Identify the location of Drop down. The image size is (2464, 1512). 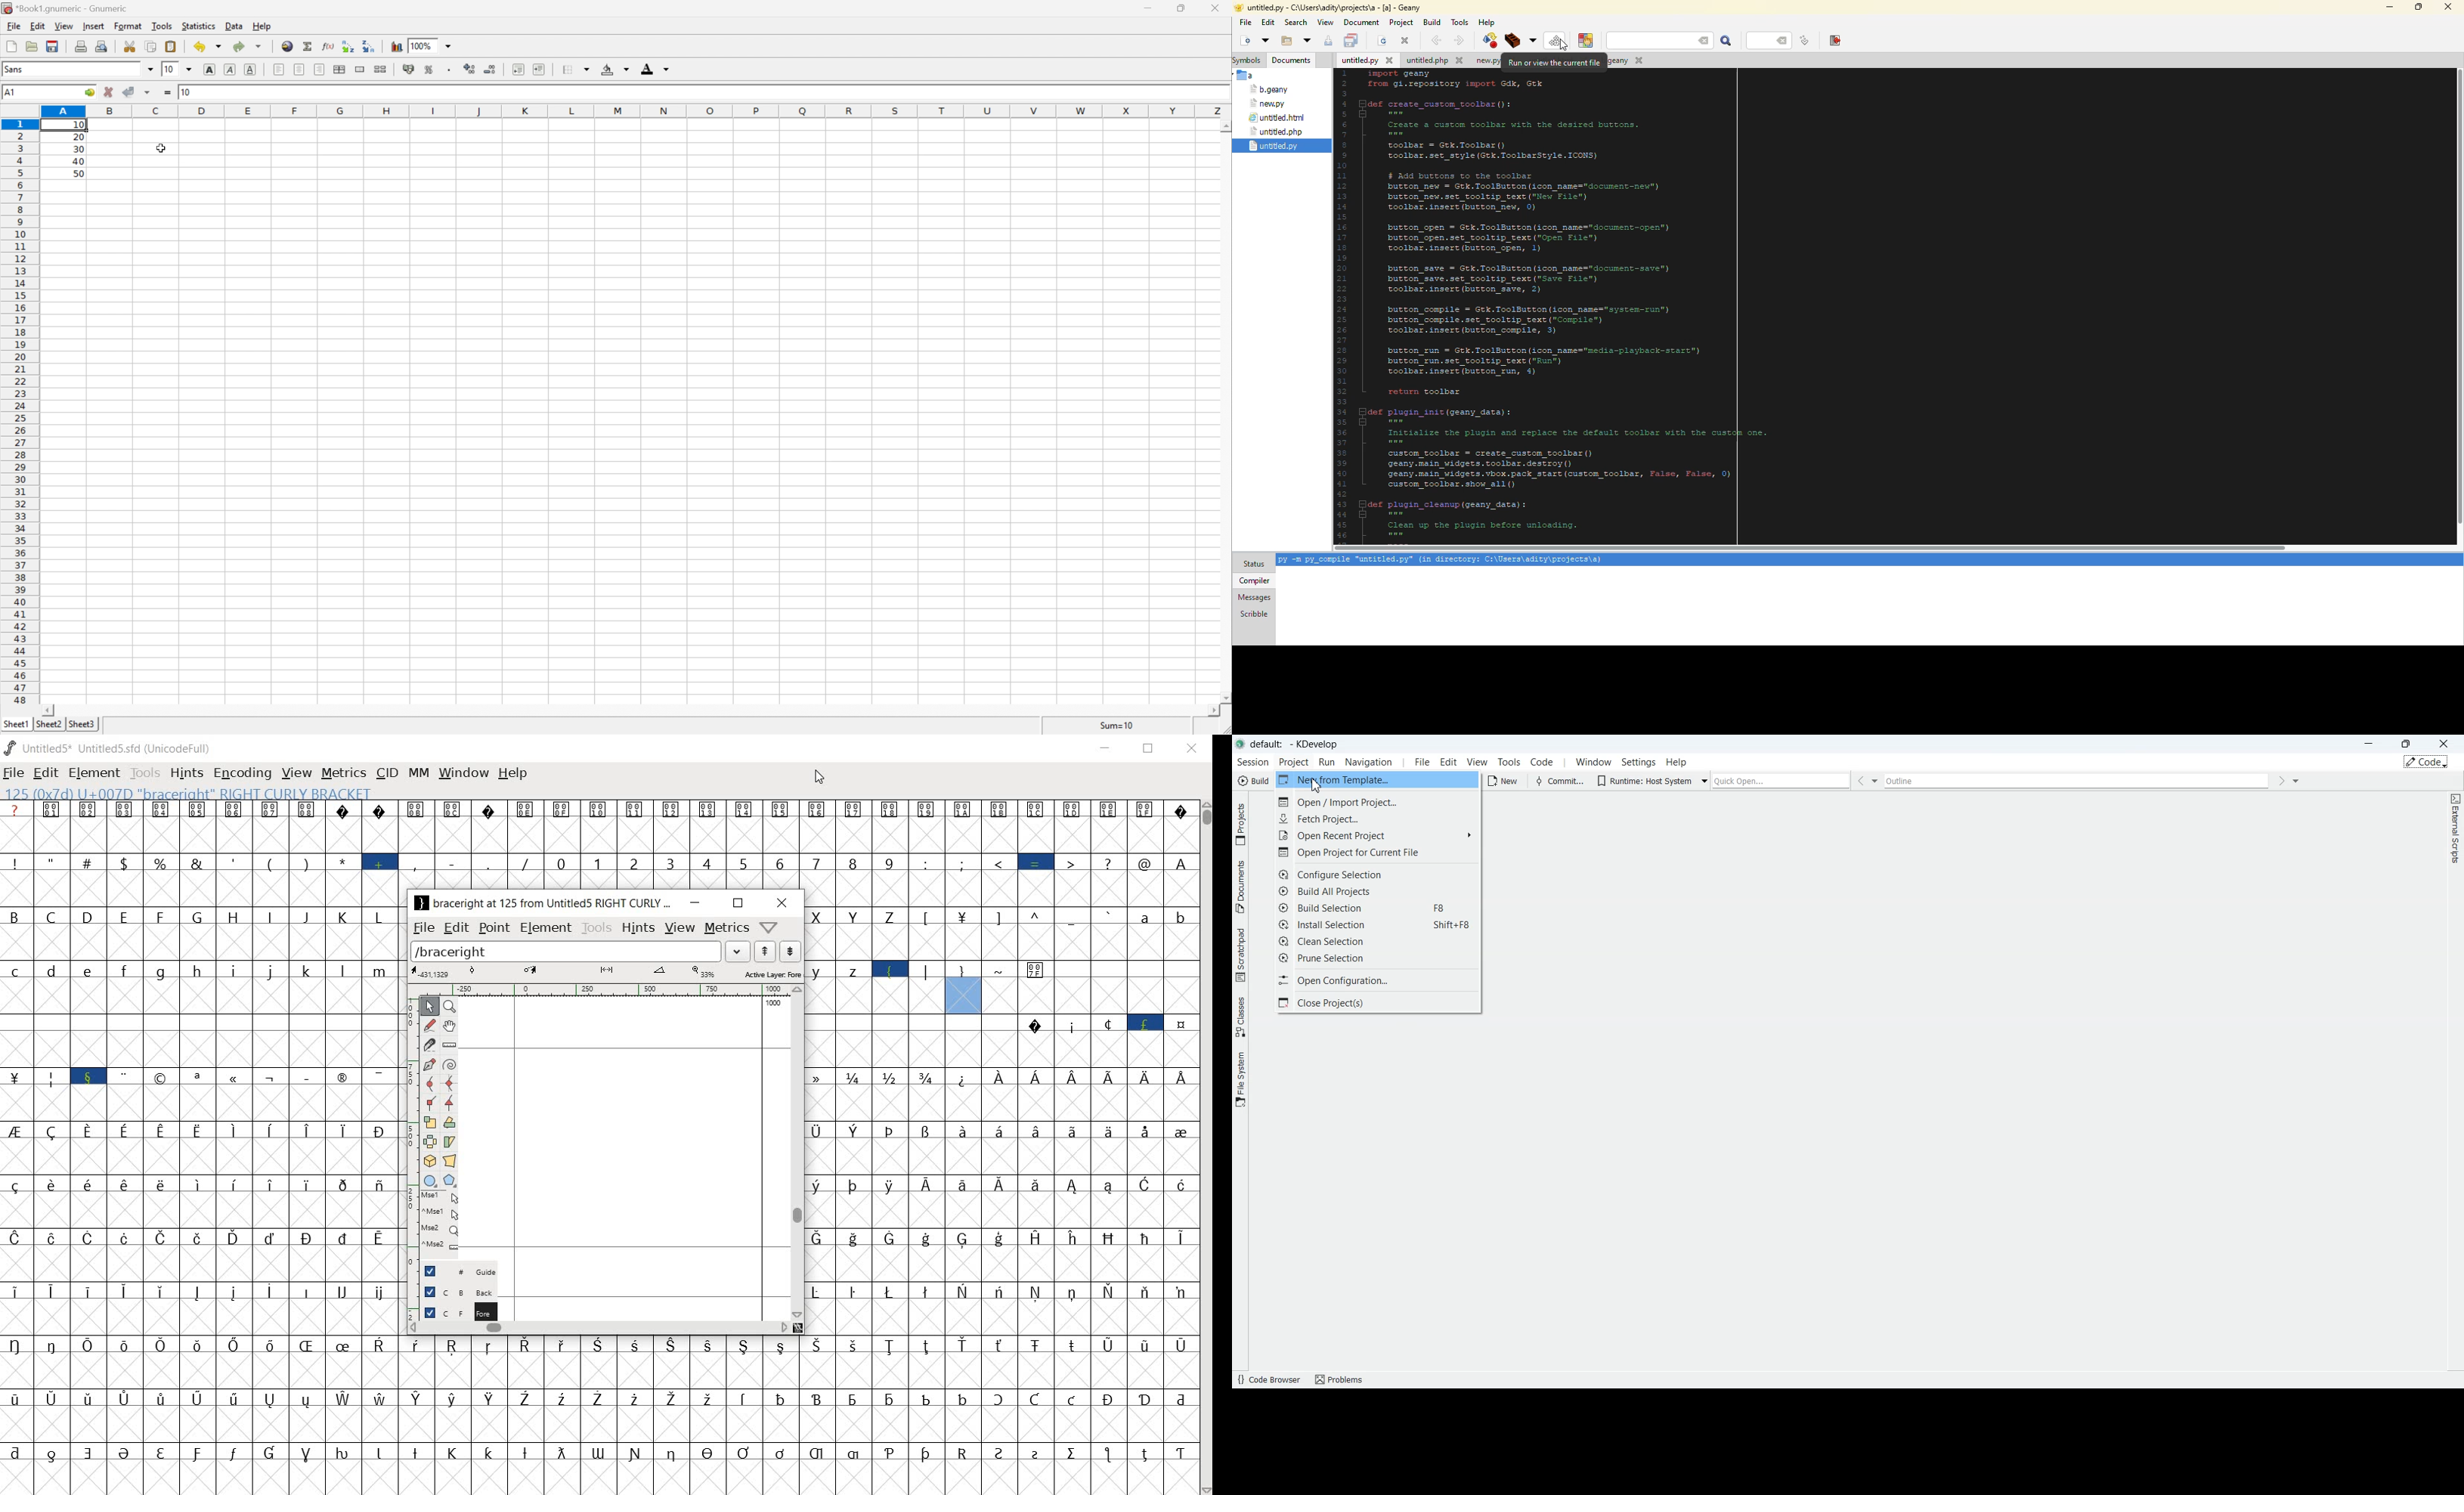
(626, 69).